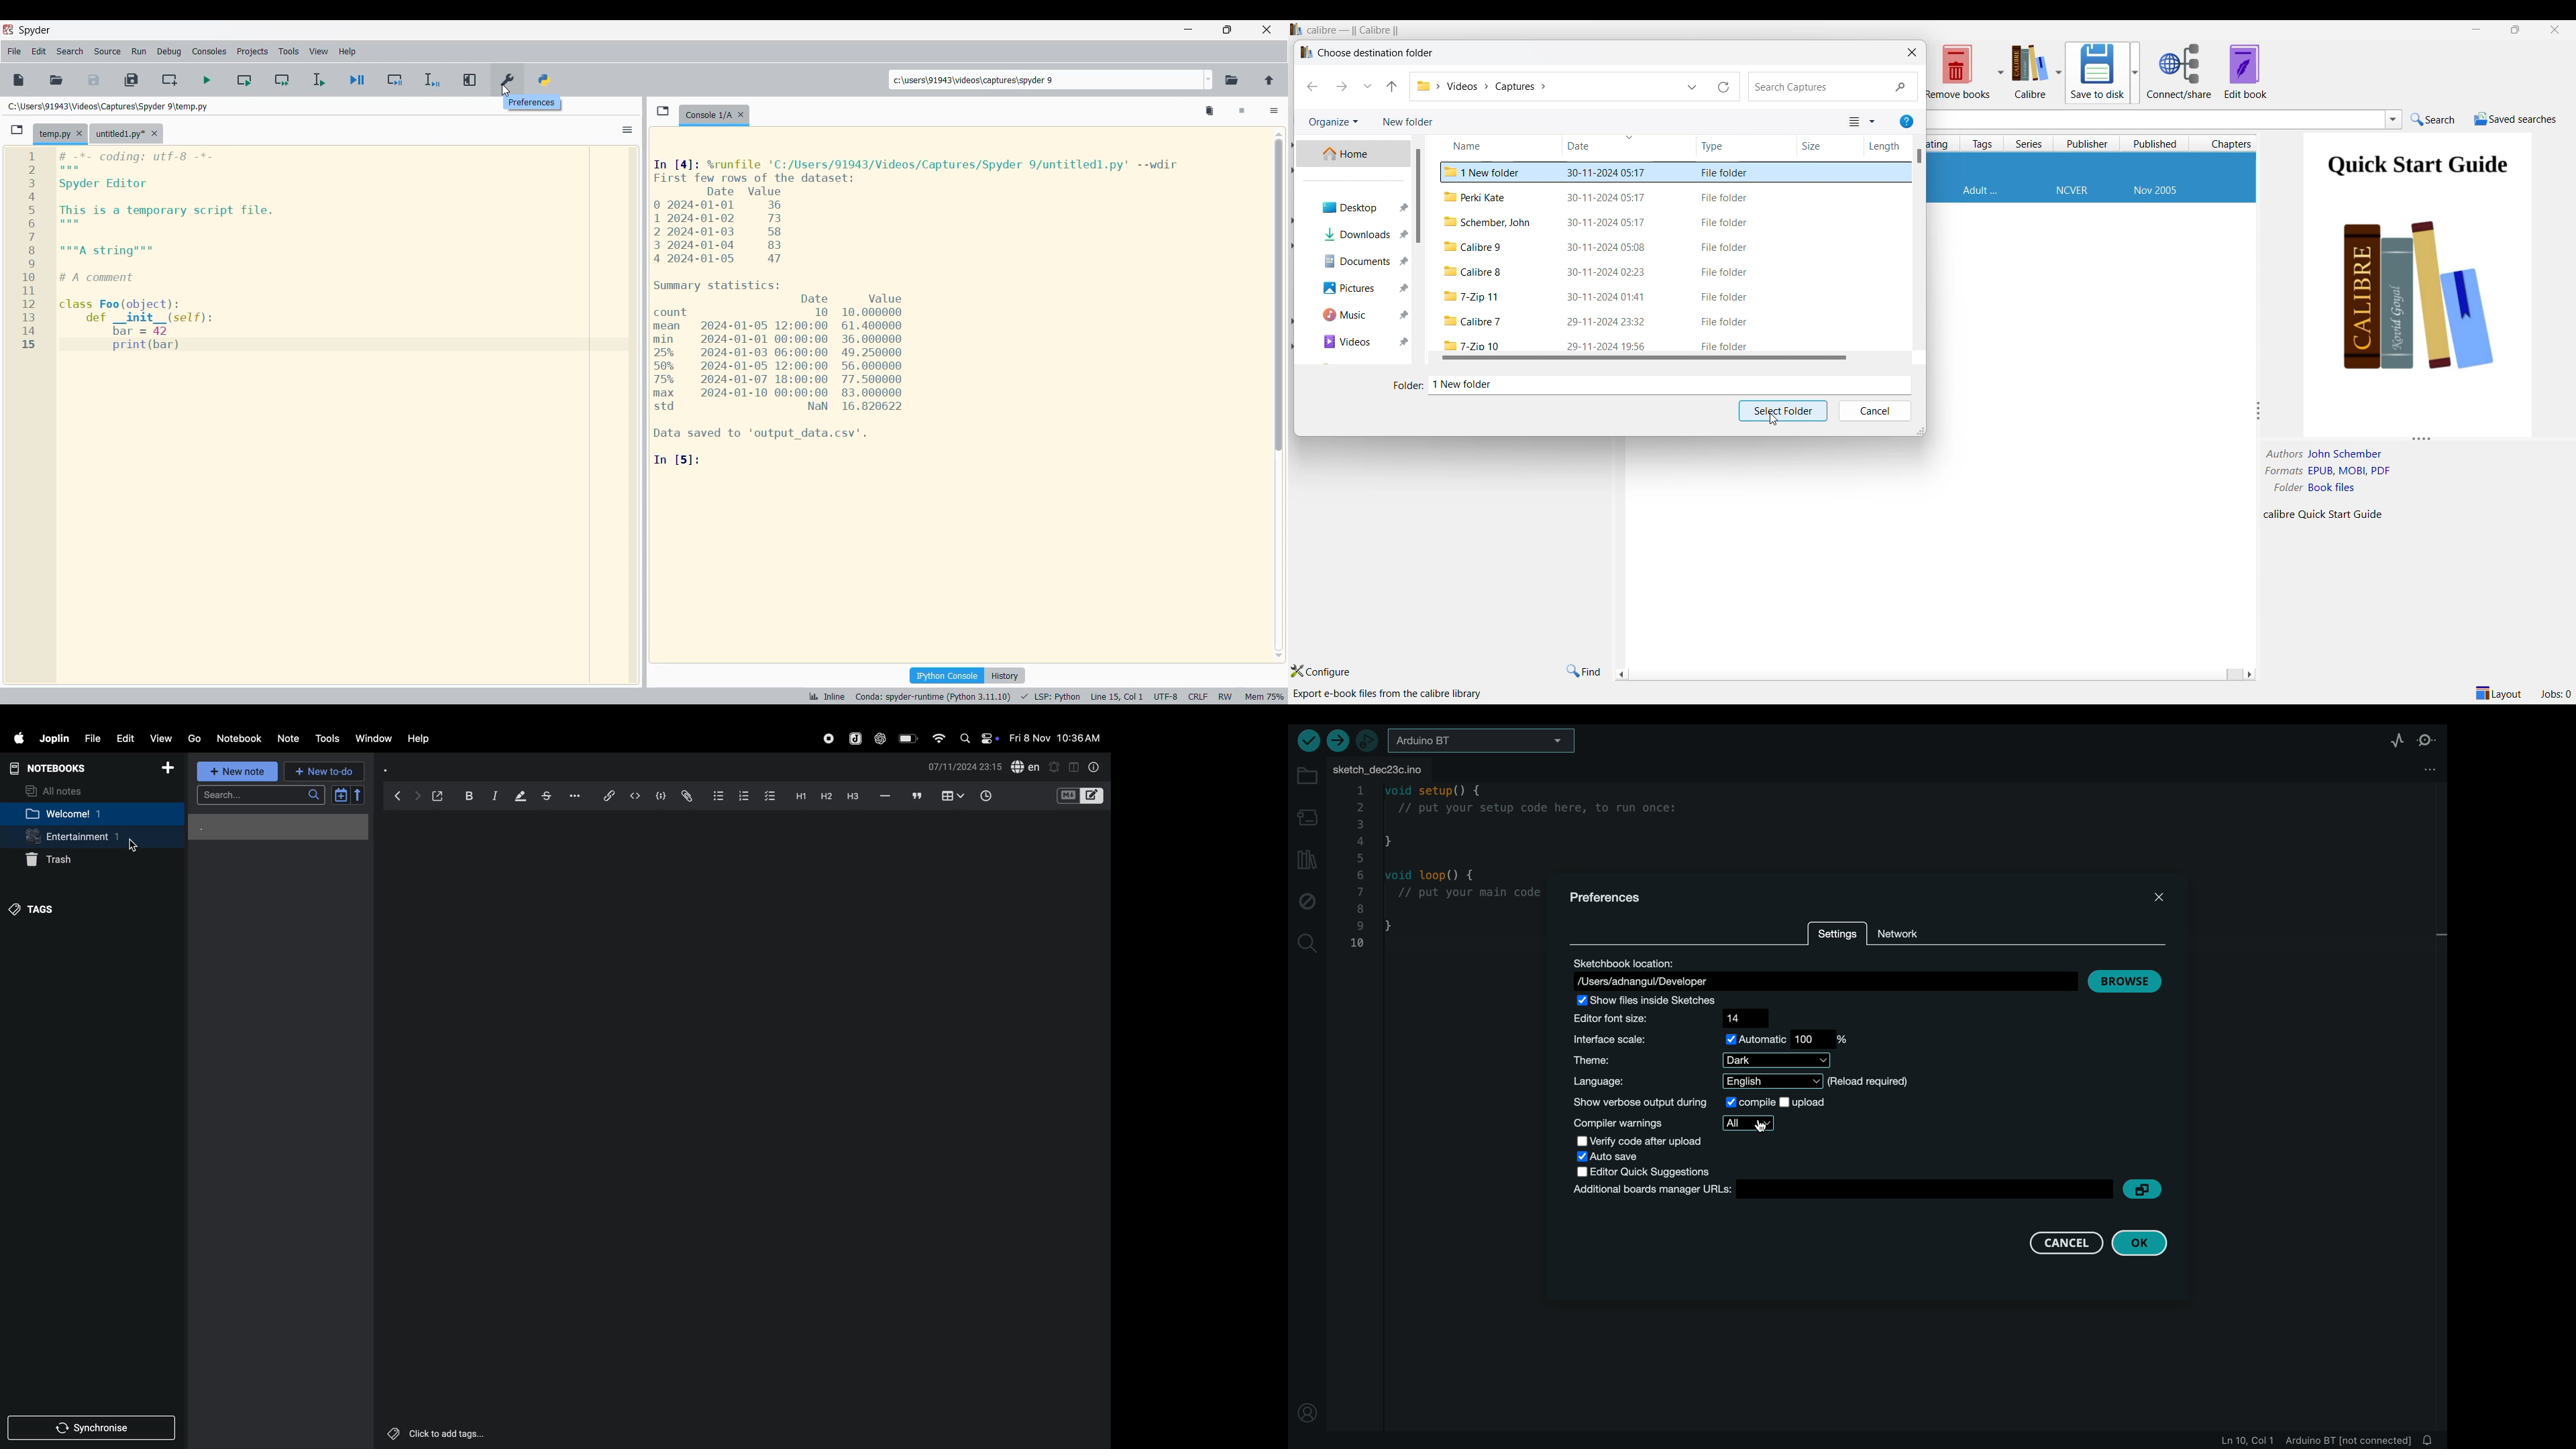 This screenshot has height=1456, width=2576. I want to click on apple widgets, so click(981, 737).